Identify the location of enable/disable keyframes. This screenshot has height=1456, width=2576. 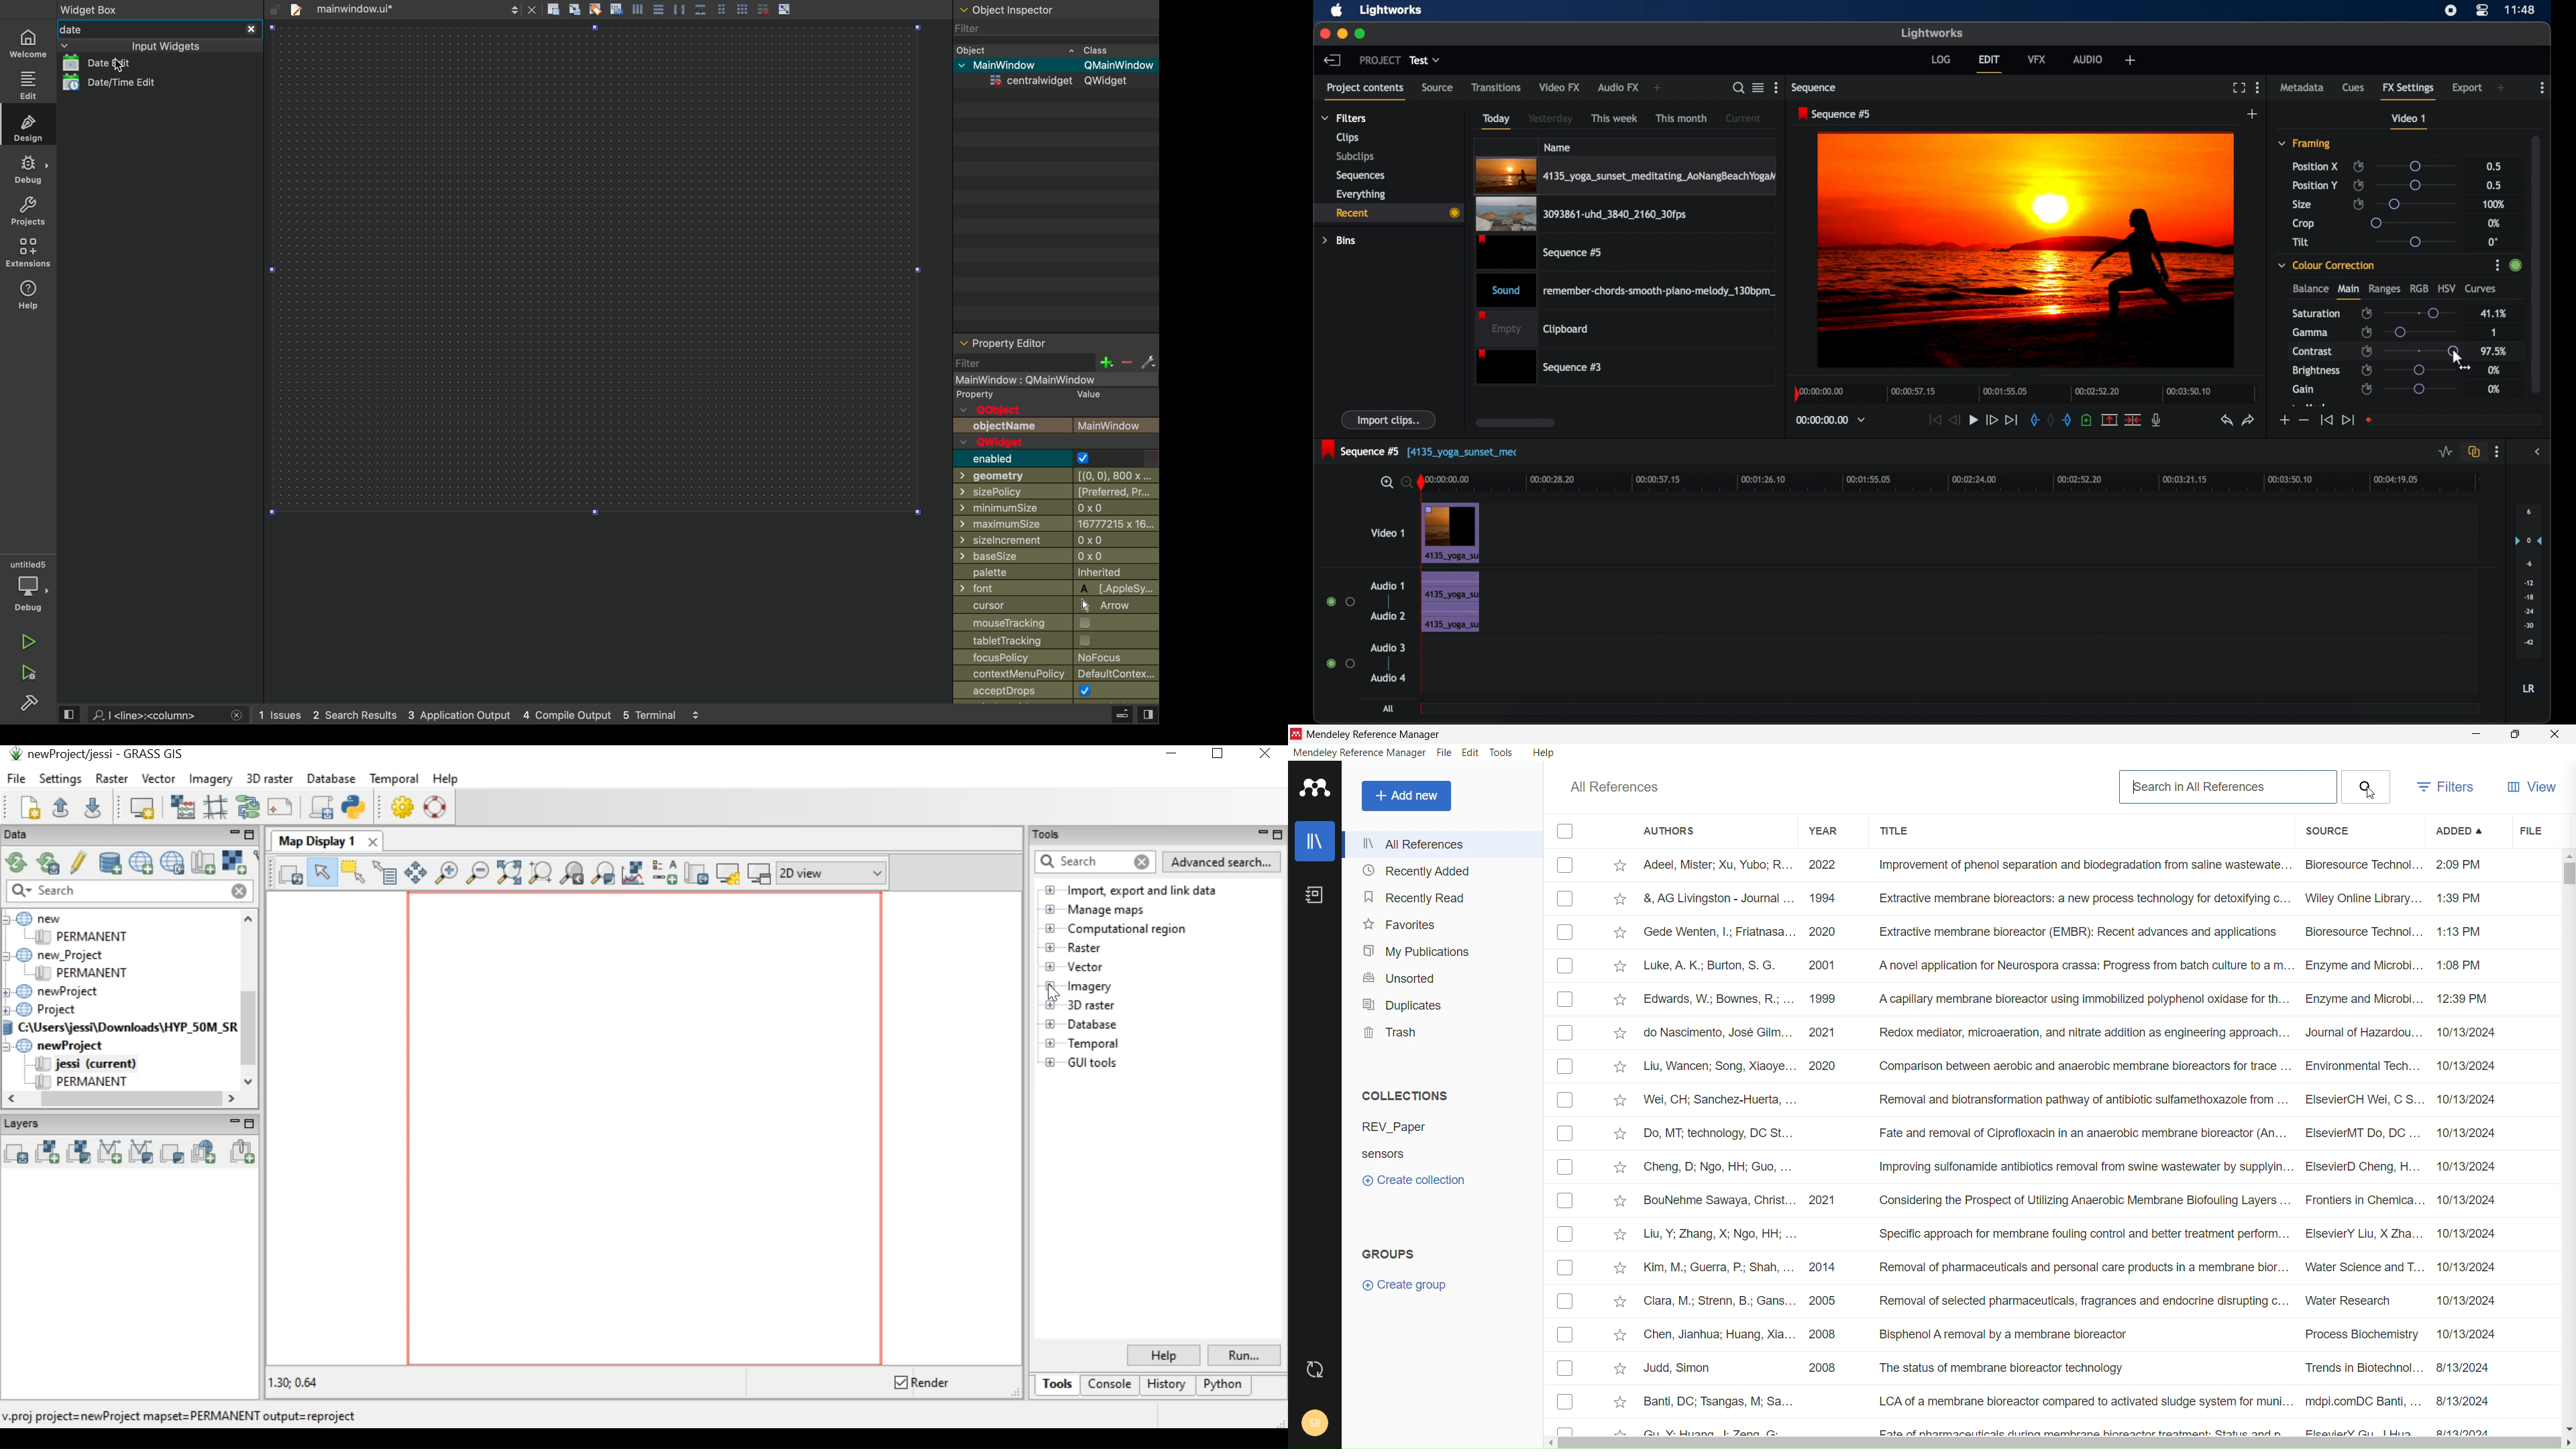
(2359, 205).